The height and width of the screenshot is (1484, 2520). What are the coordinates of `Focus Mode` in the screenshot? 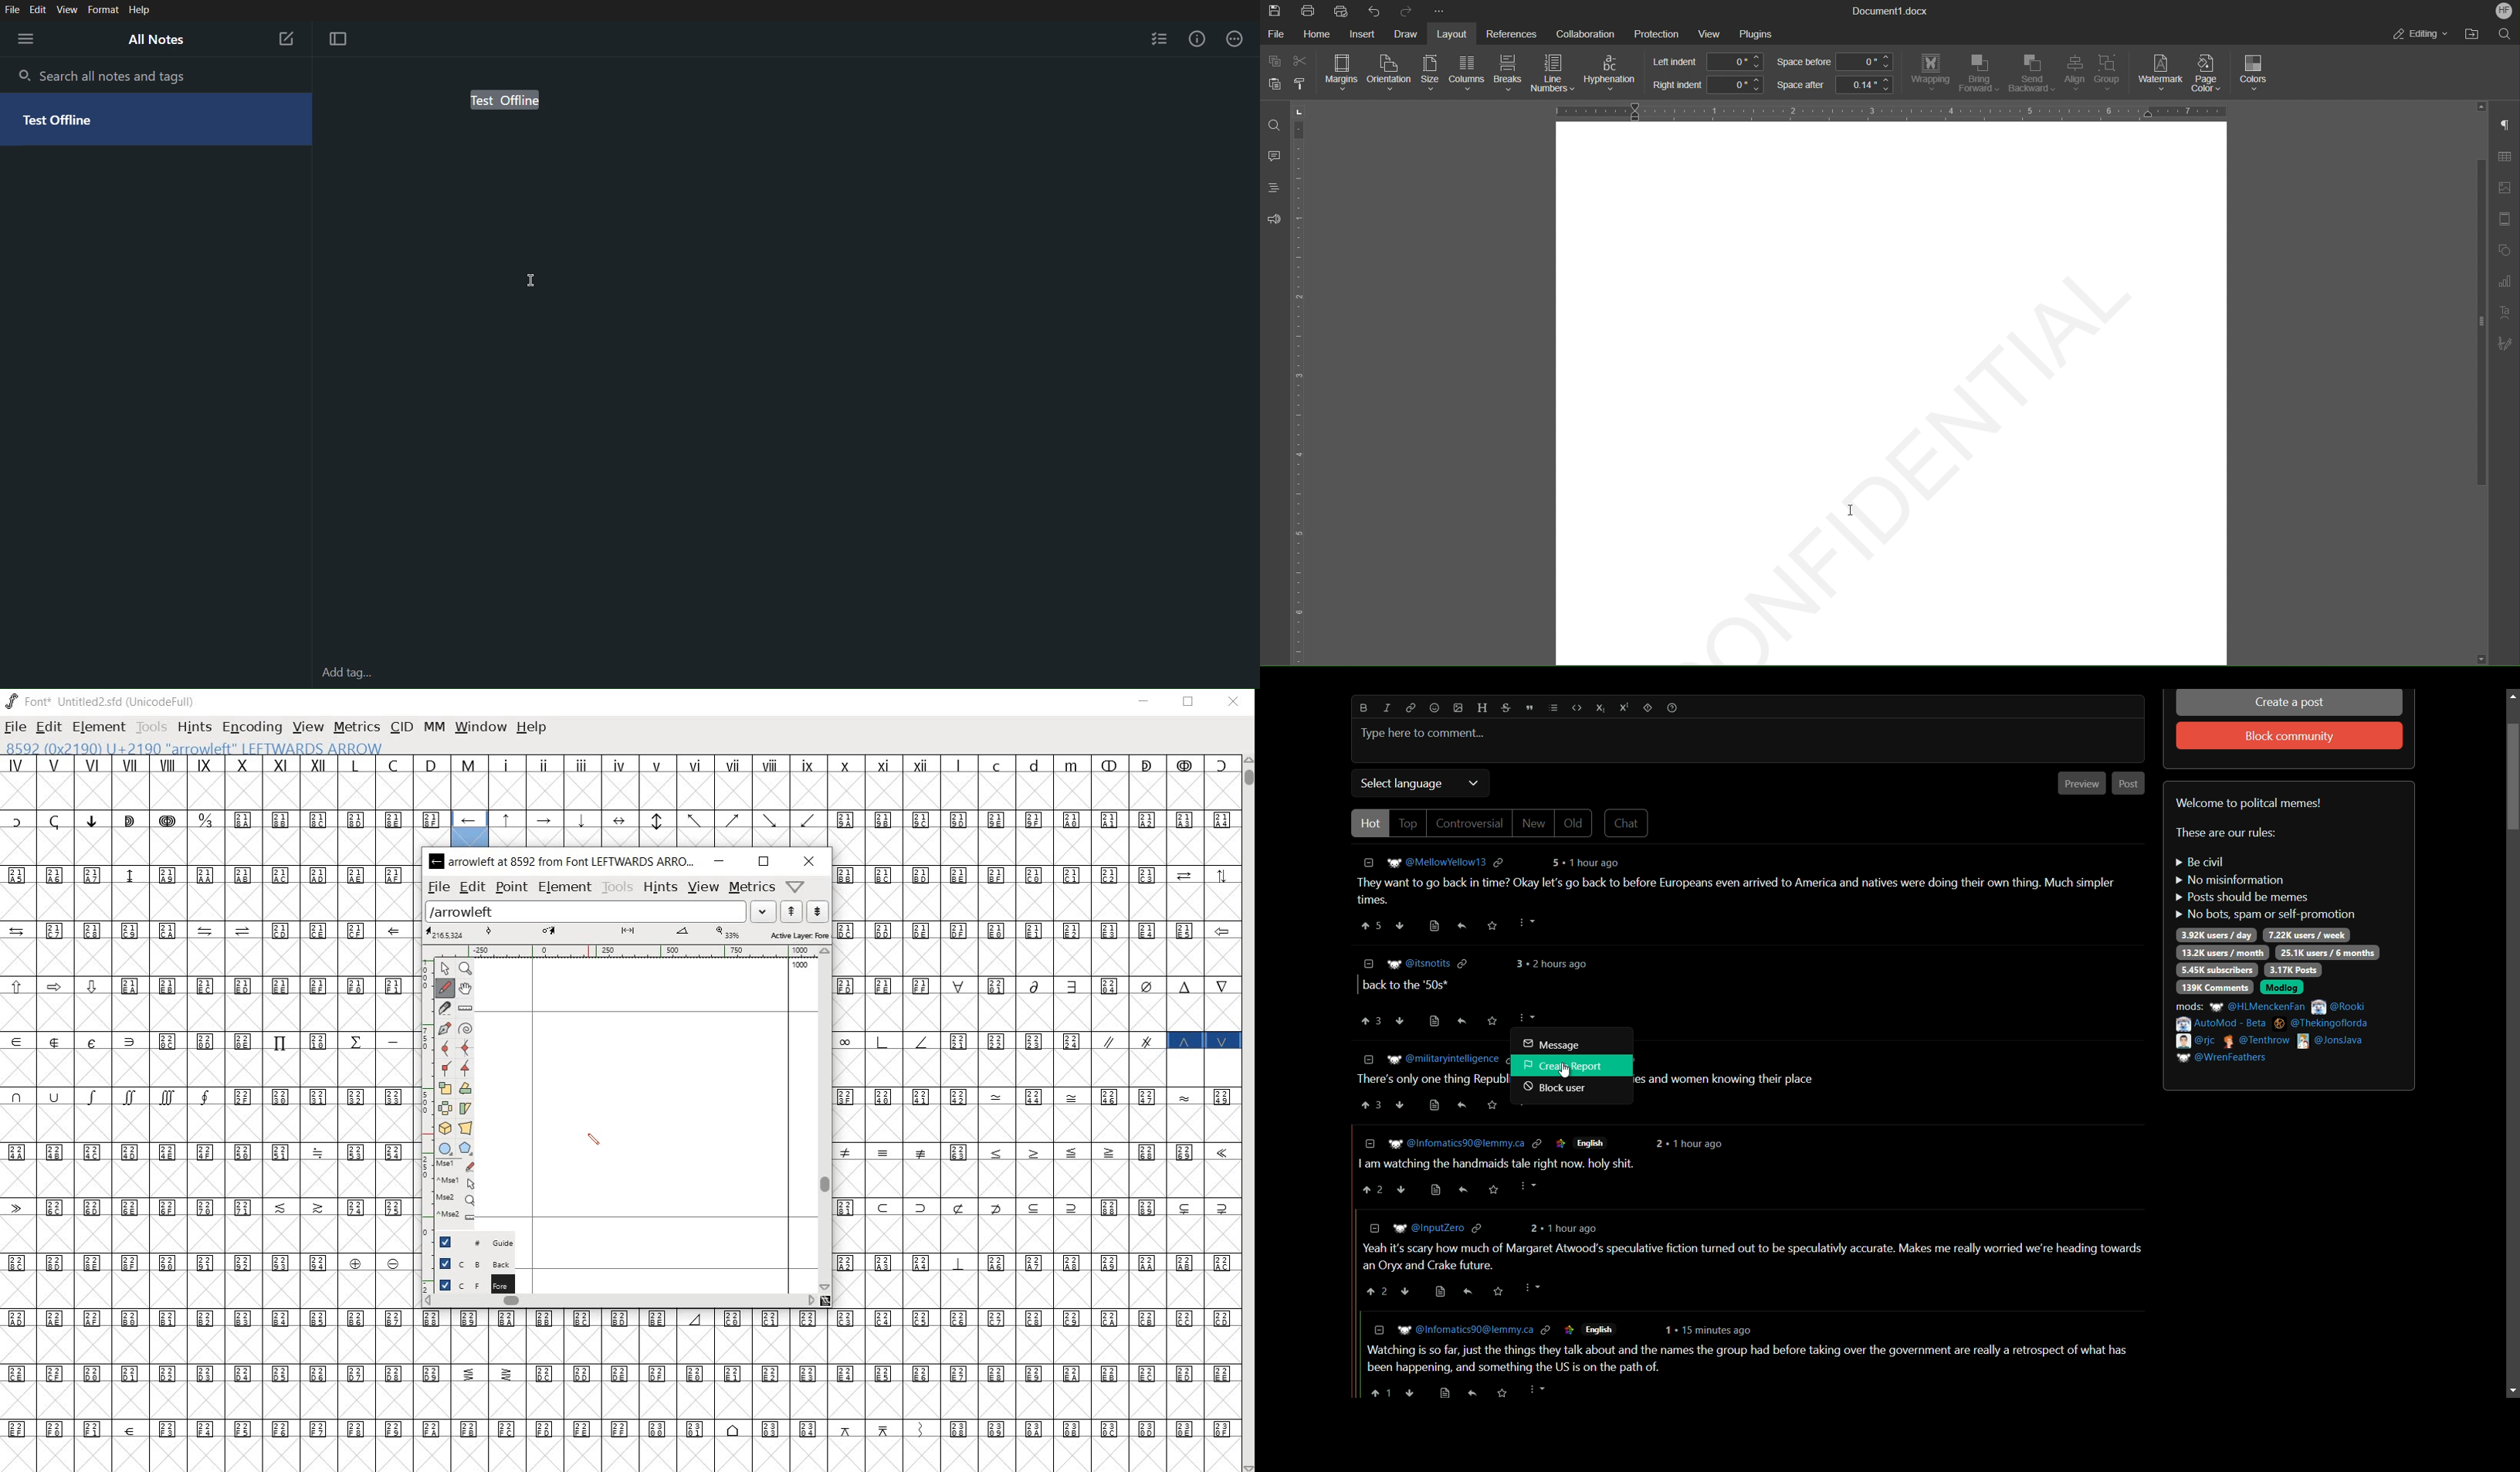 It's located at (343, 40).